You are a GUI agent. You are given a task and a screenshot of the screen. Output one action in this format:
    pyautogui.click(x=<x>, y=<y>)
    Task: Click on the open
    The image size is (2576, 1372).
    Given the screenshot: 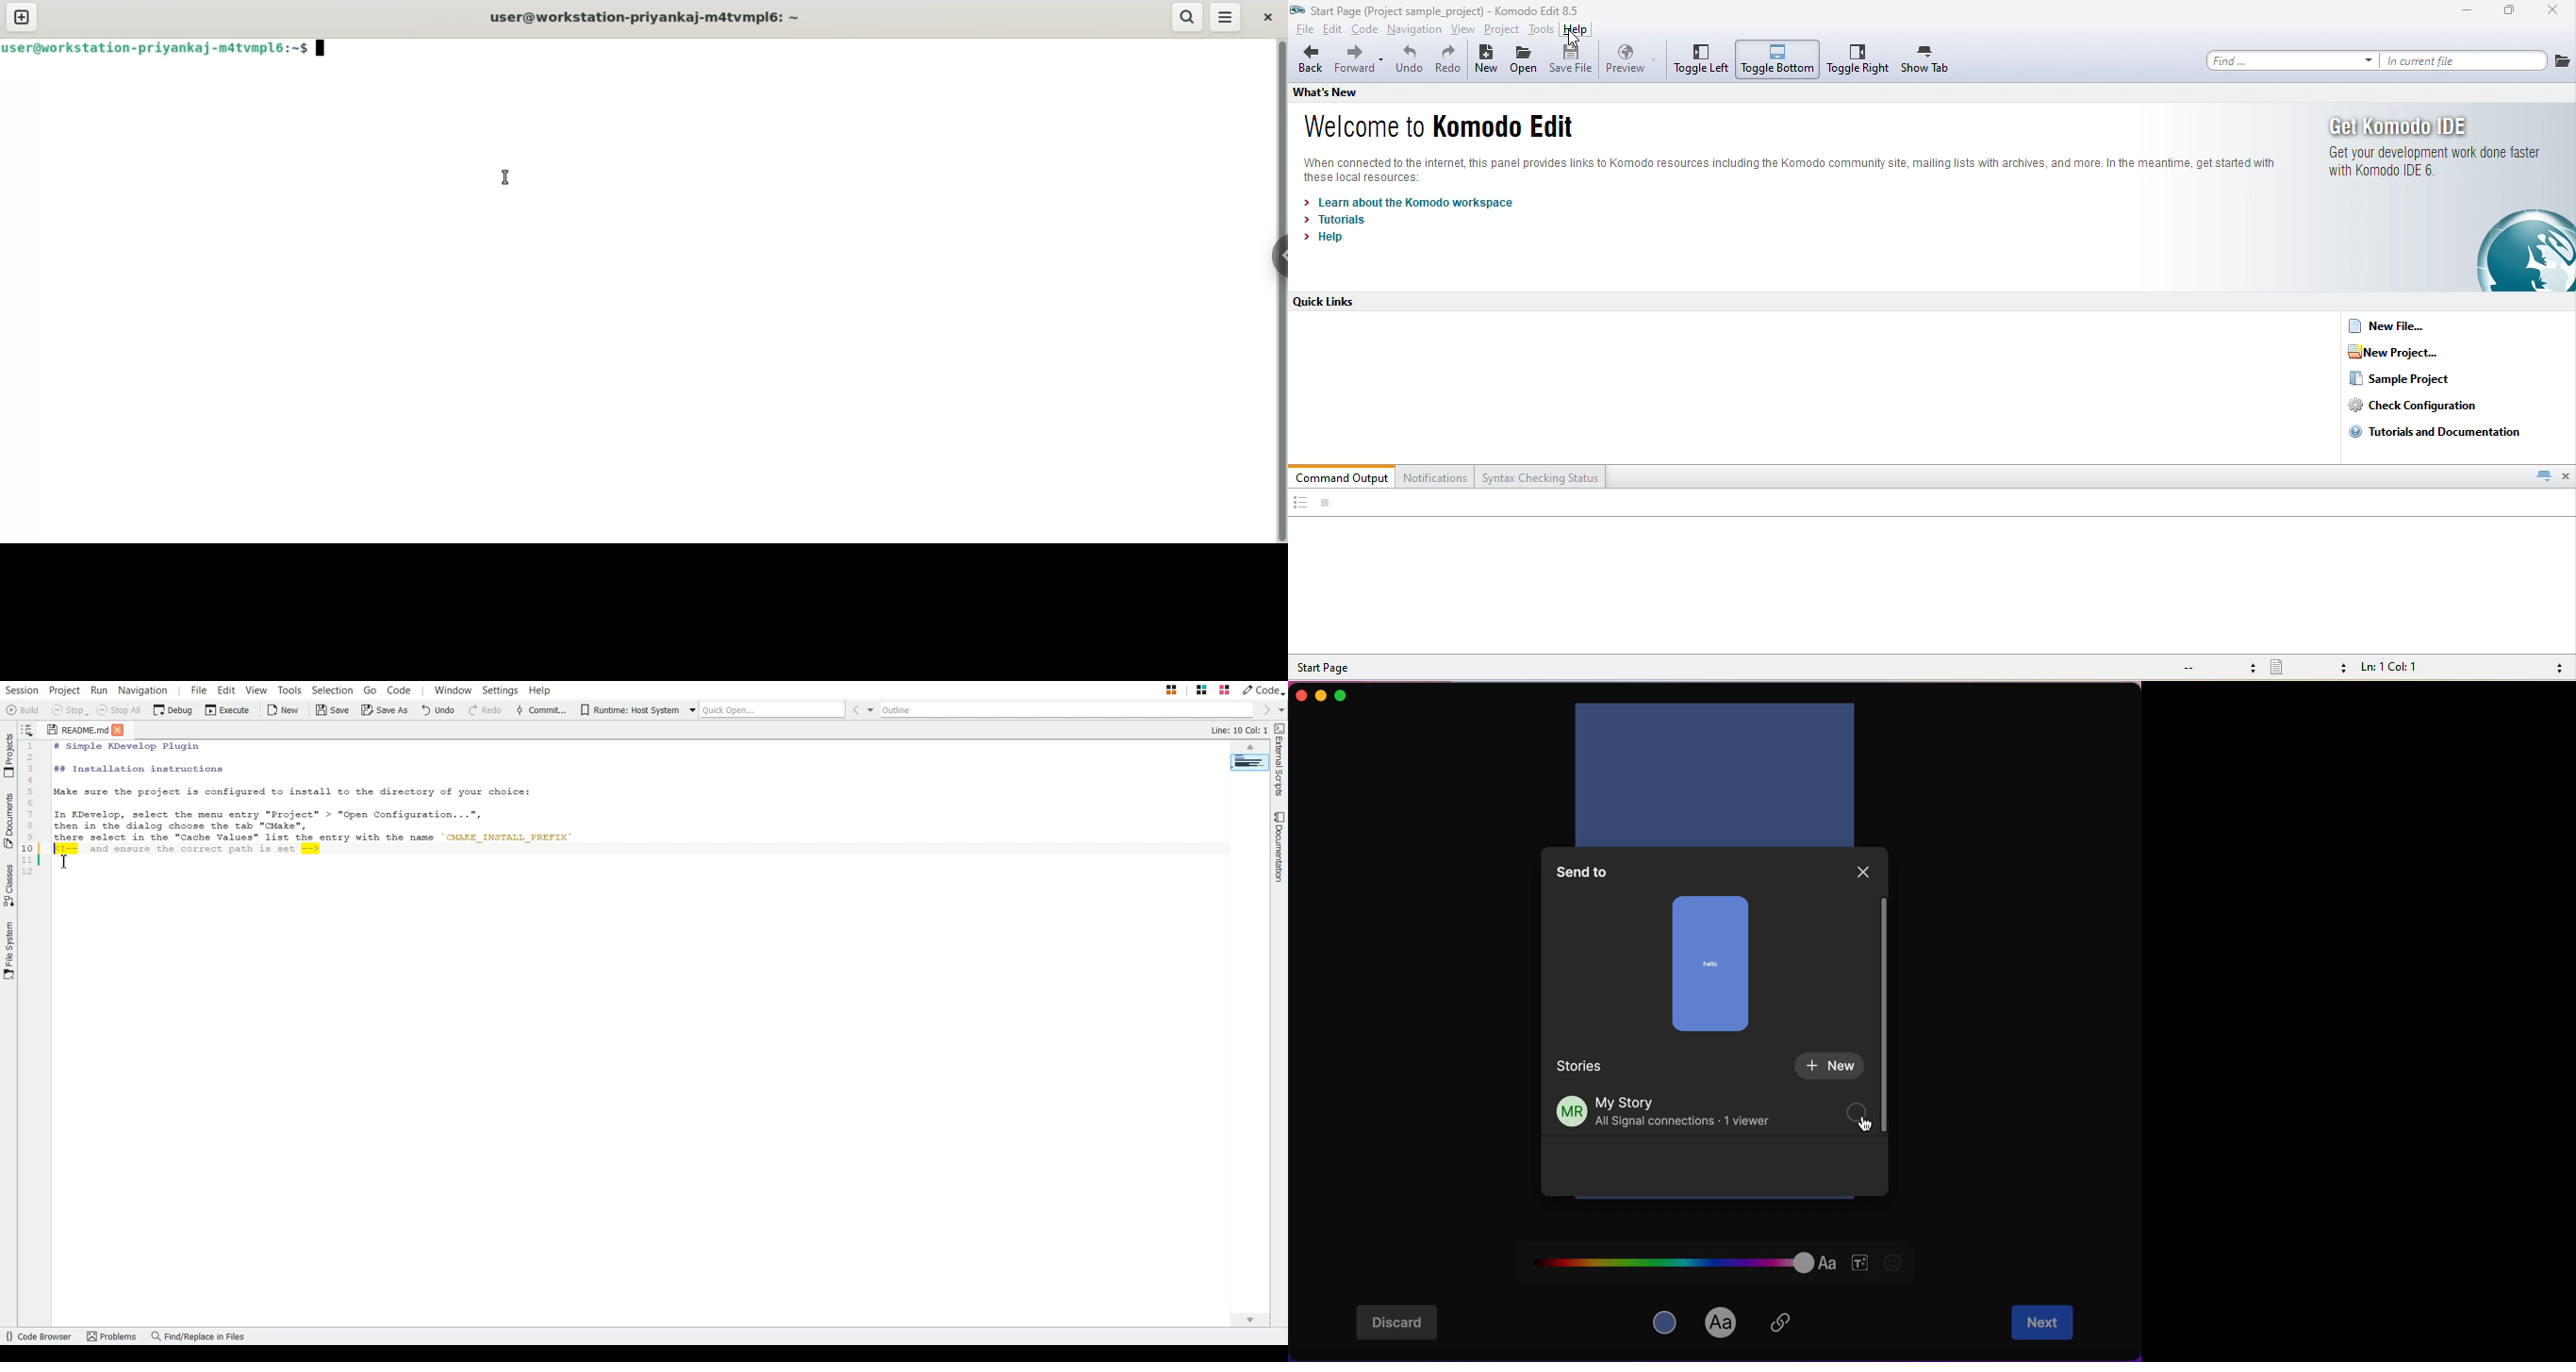 What is the action you would take?
    pyautogui.click(x=1525, y=62)
    